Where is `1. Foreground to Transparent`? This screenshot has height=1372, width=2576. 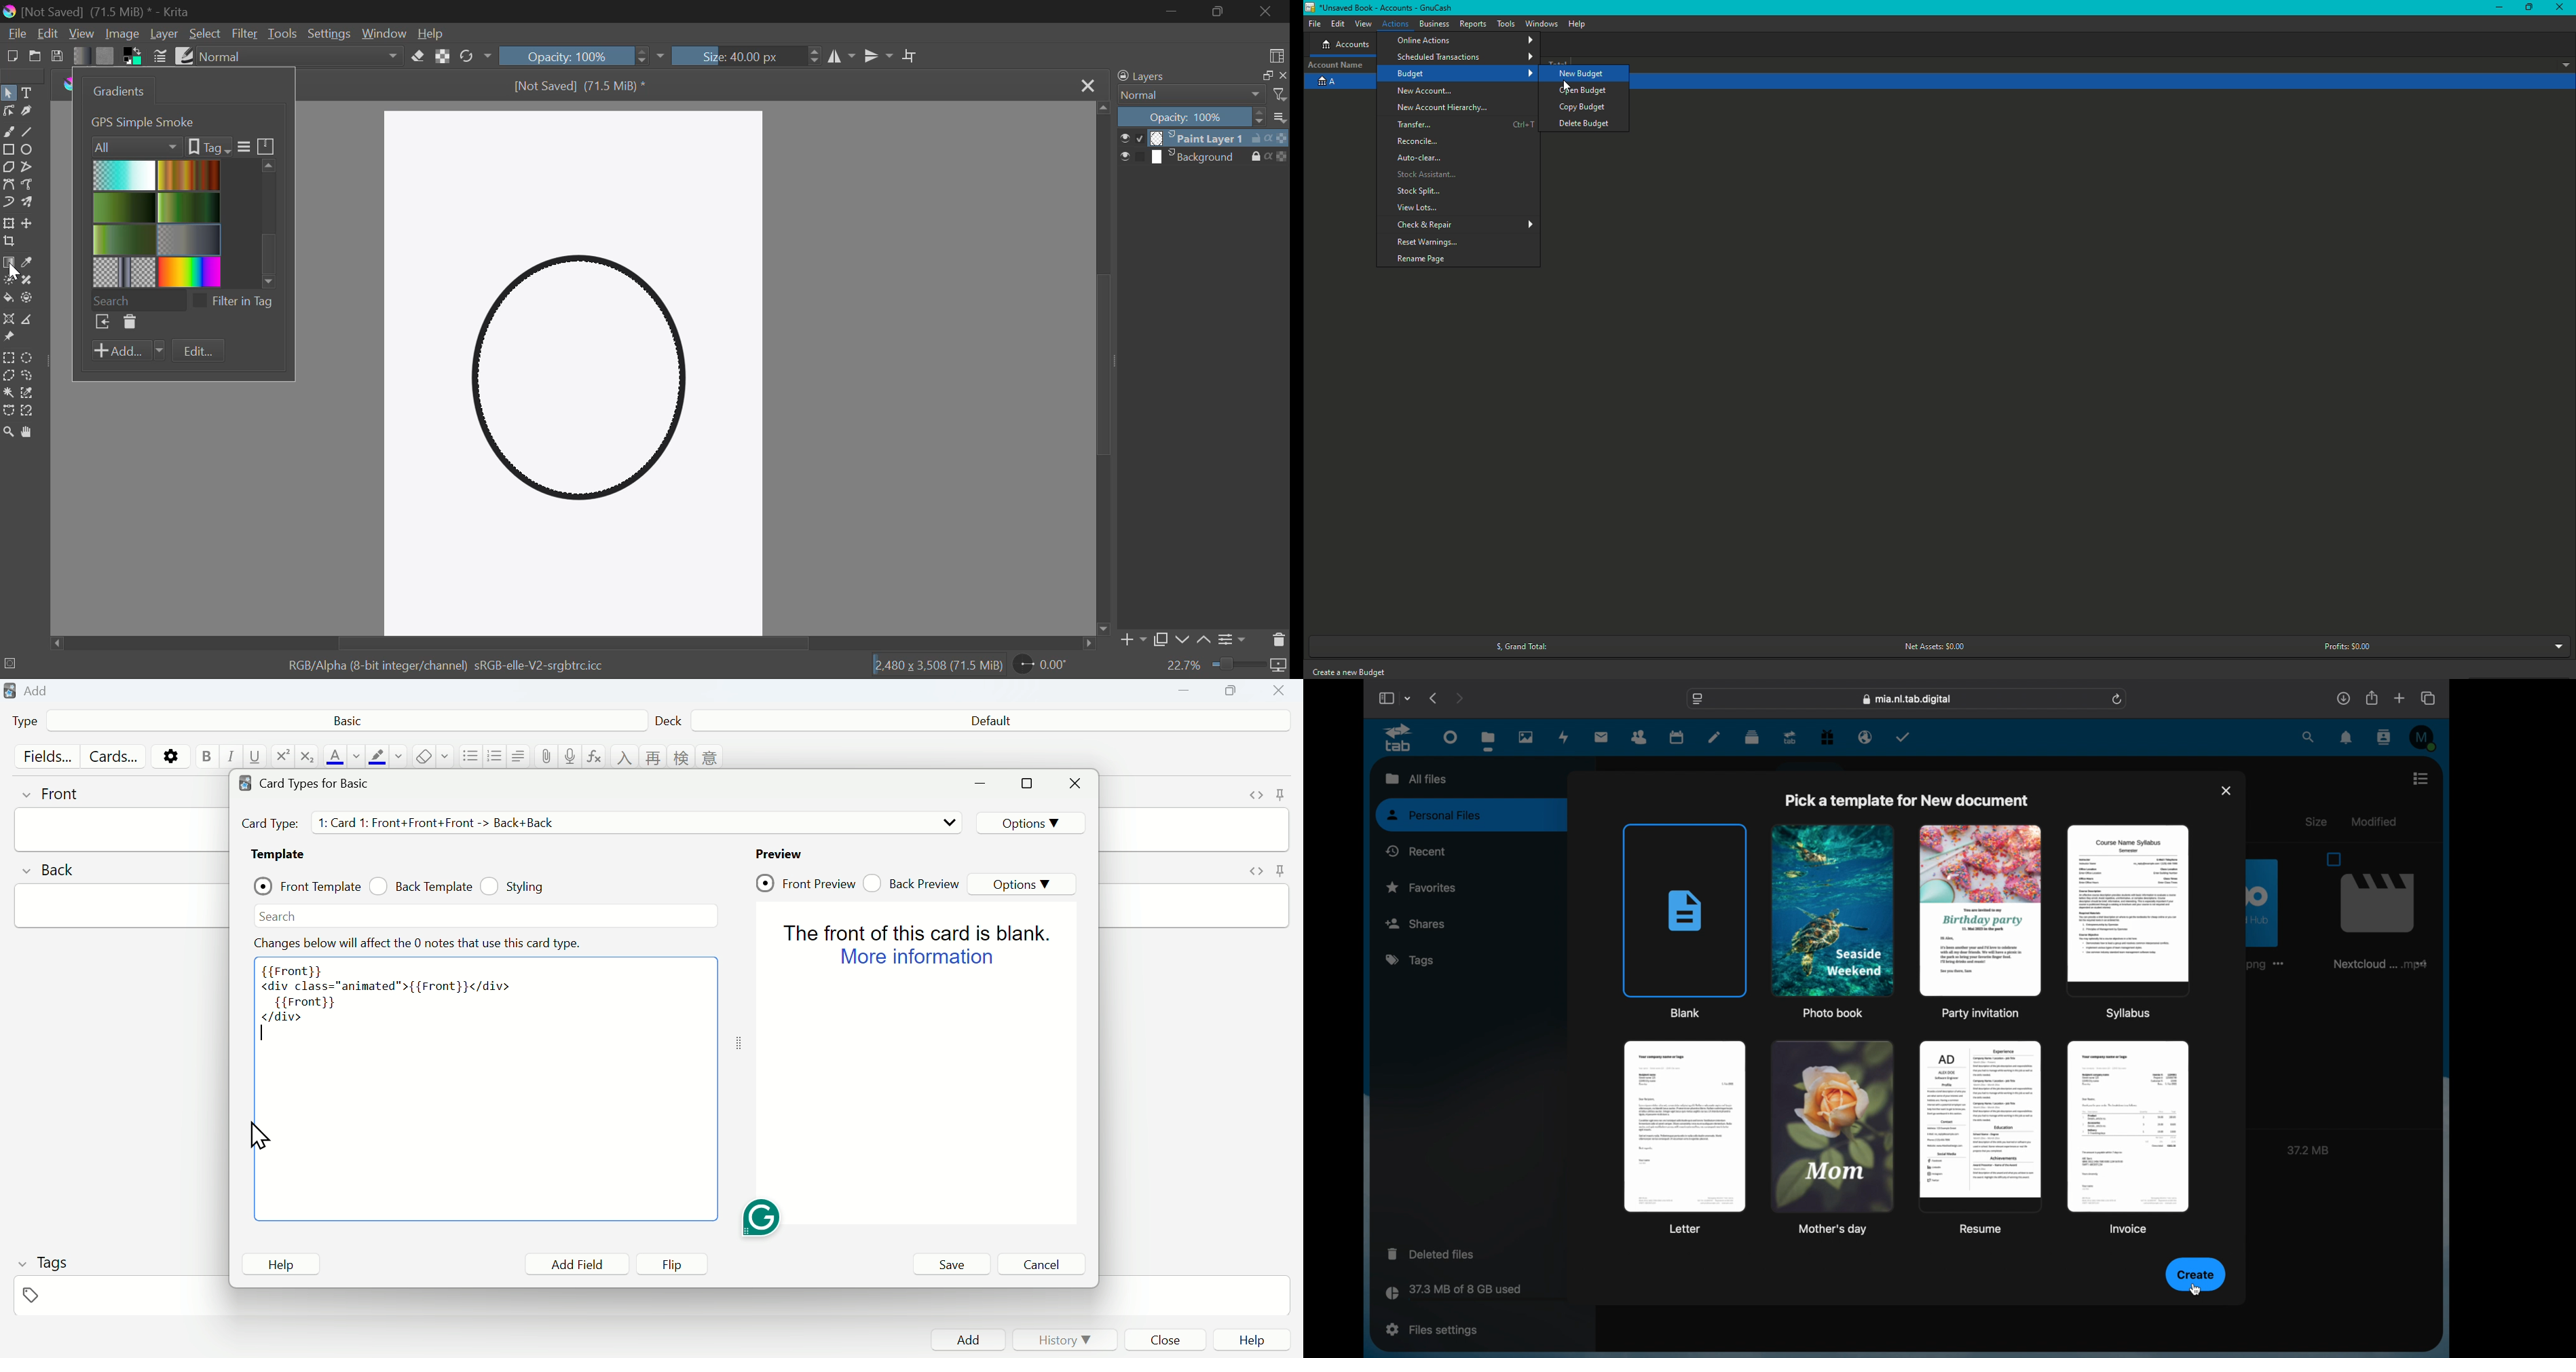
1. Foreground to Transparent is located at coordinates (172, 123).